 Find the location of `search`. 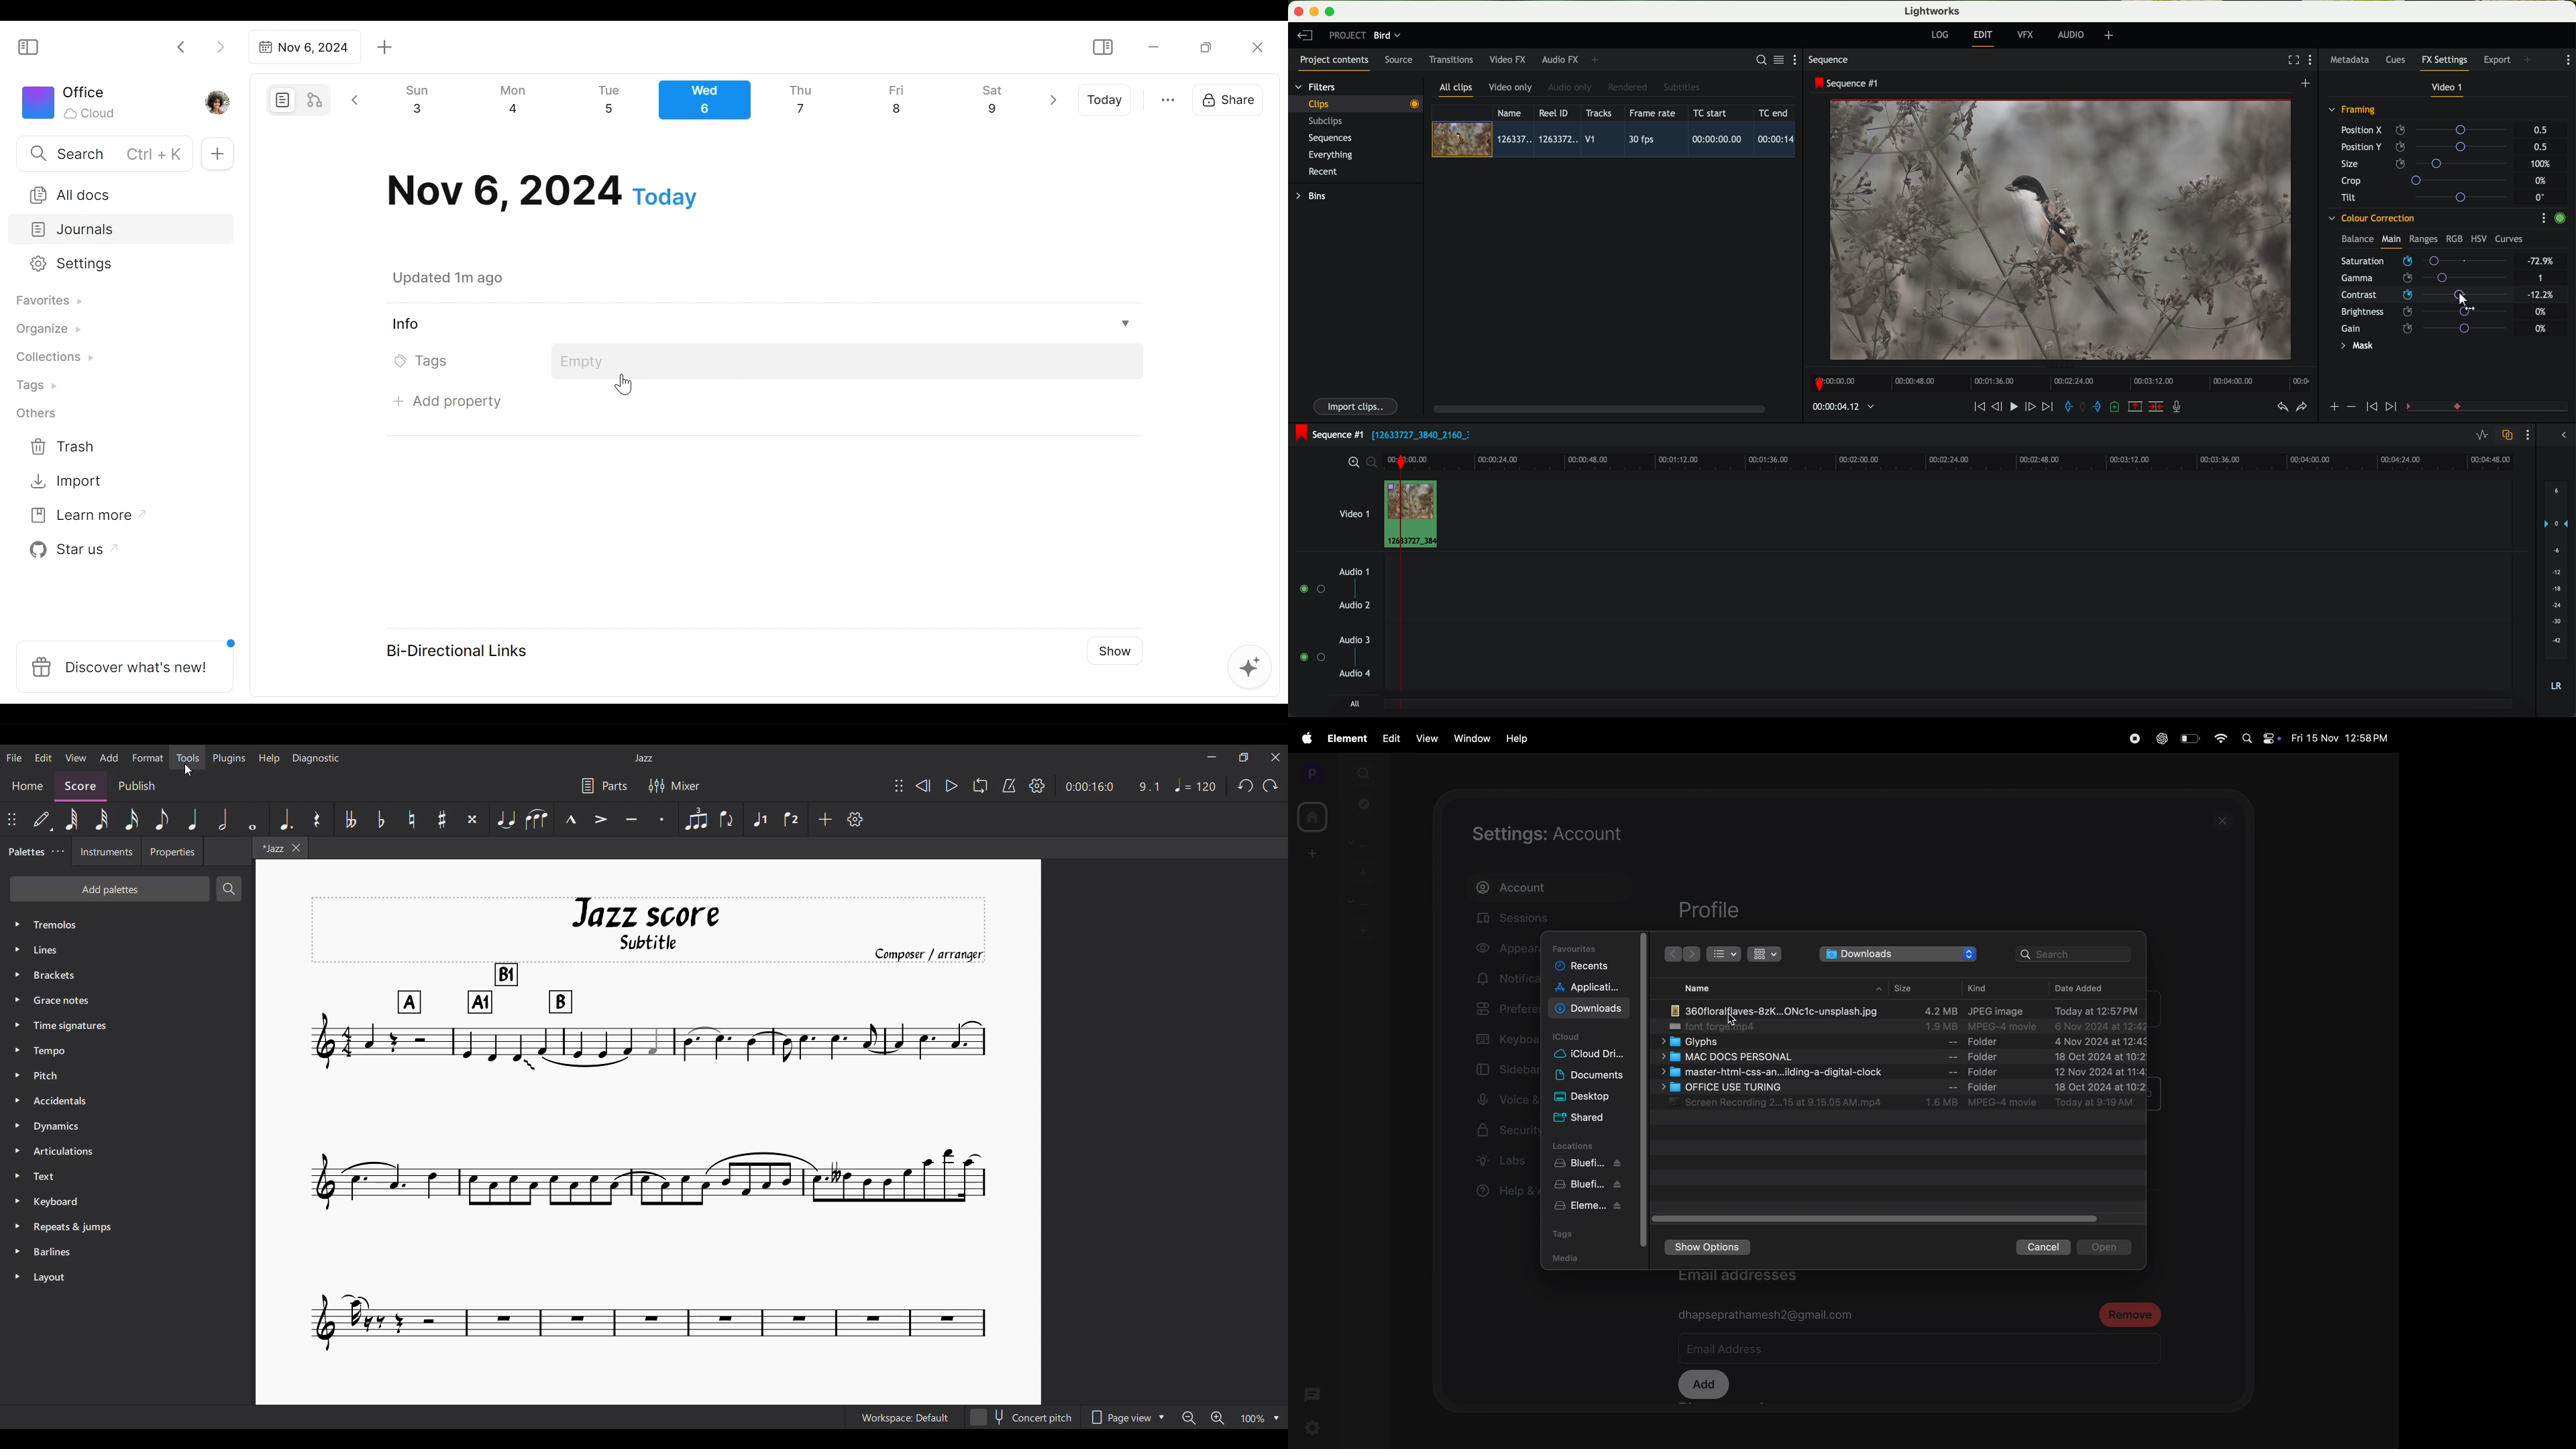

search is located at coordinates (2077, 954).